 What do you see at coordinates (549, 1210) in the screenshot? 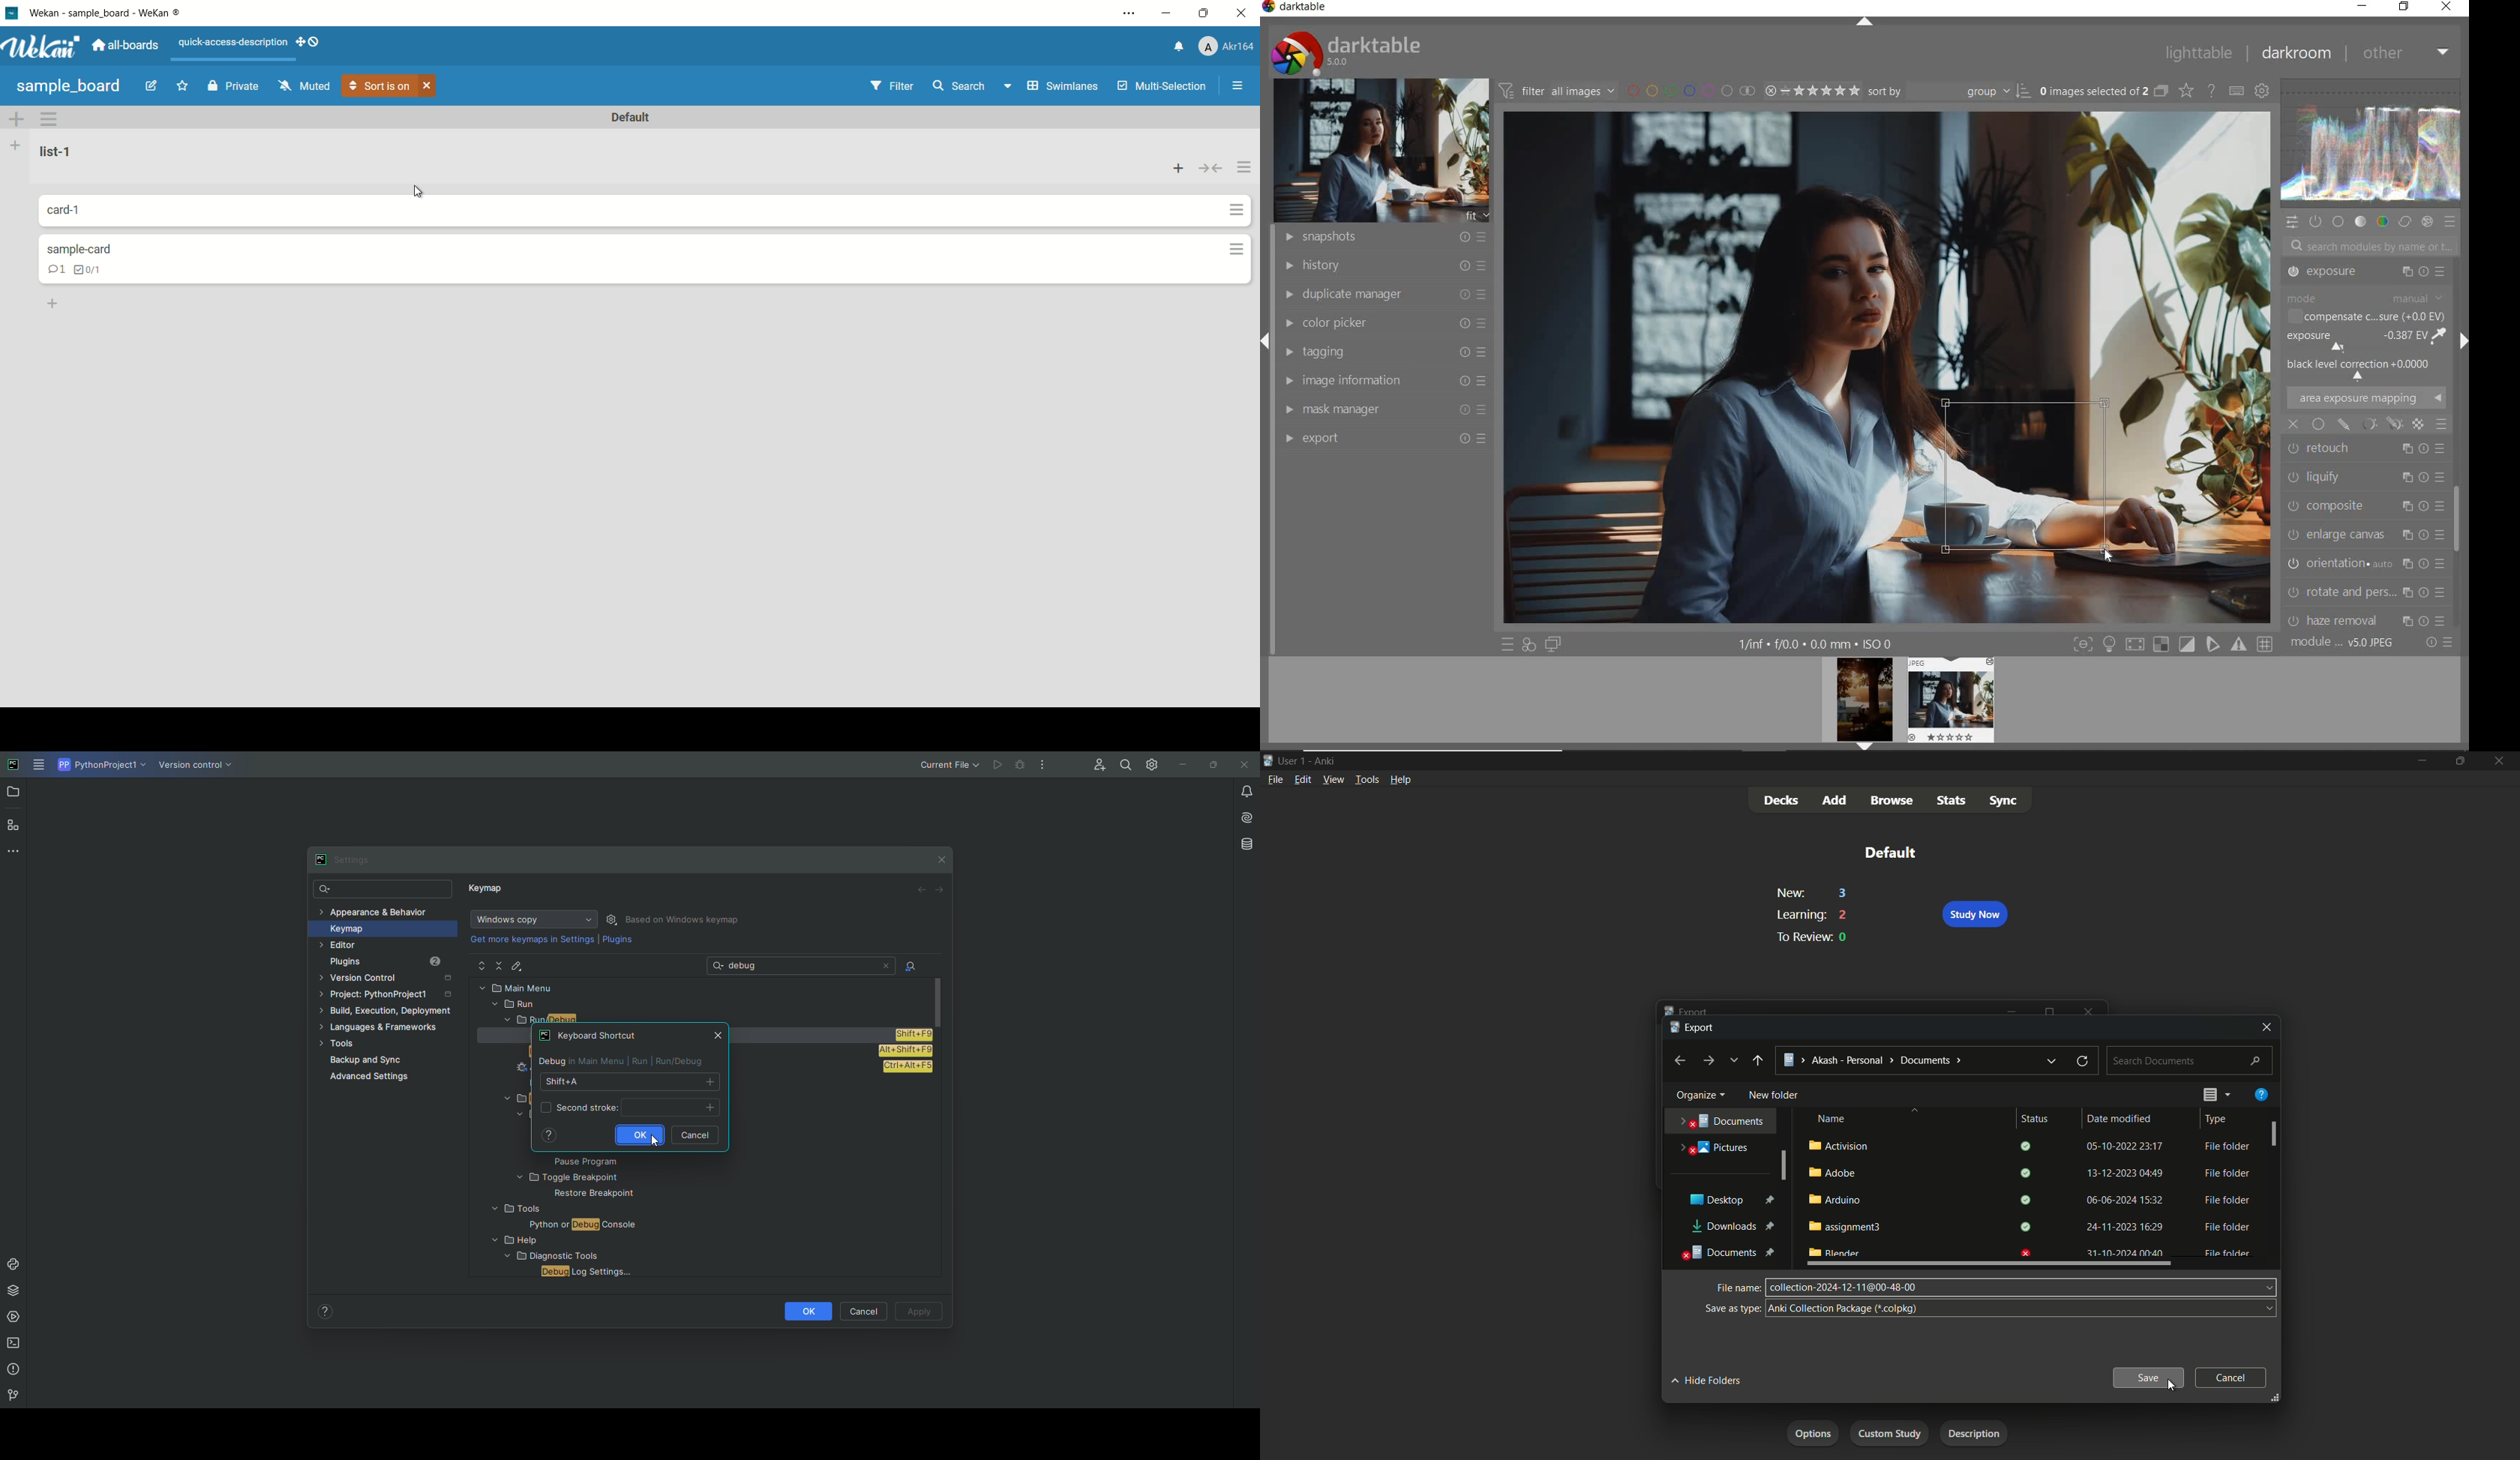
I see `FOLDER NAME` at bounding box center [549, 1210].